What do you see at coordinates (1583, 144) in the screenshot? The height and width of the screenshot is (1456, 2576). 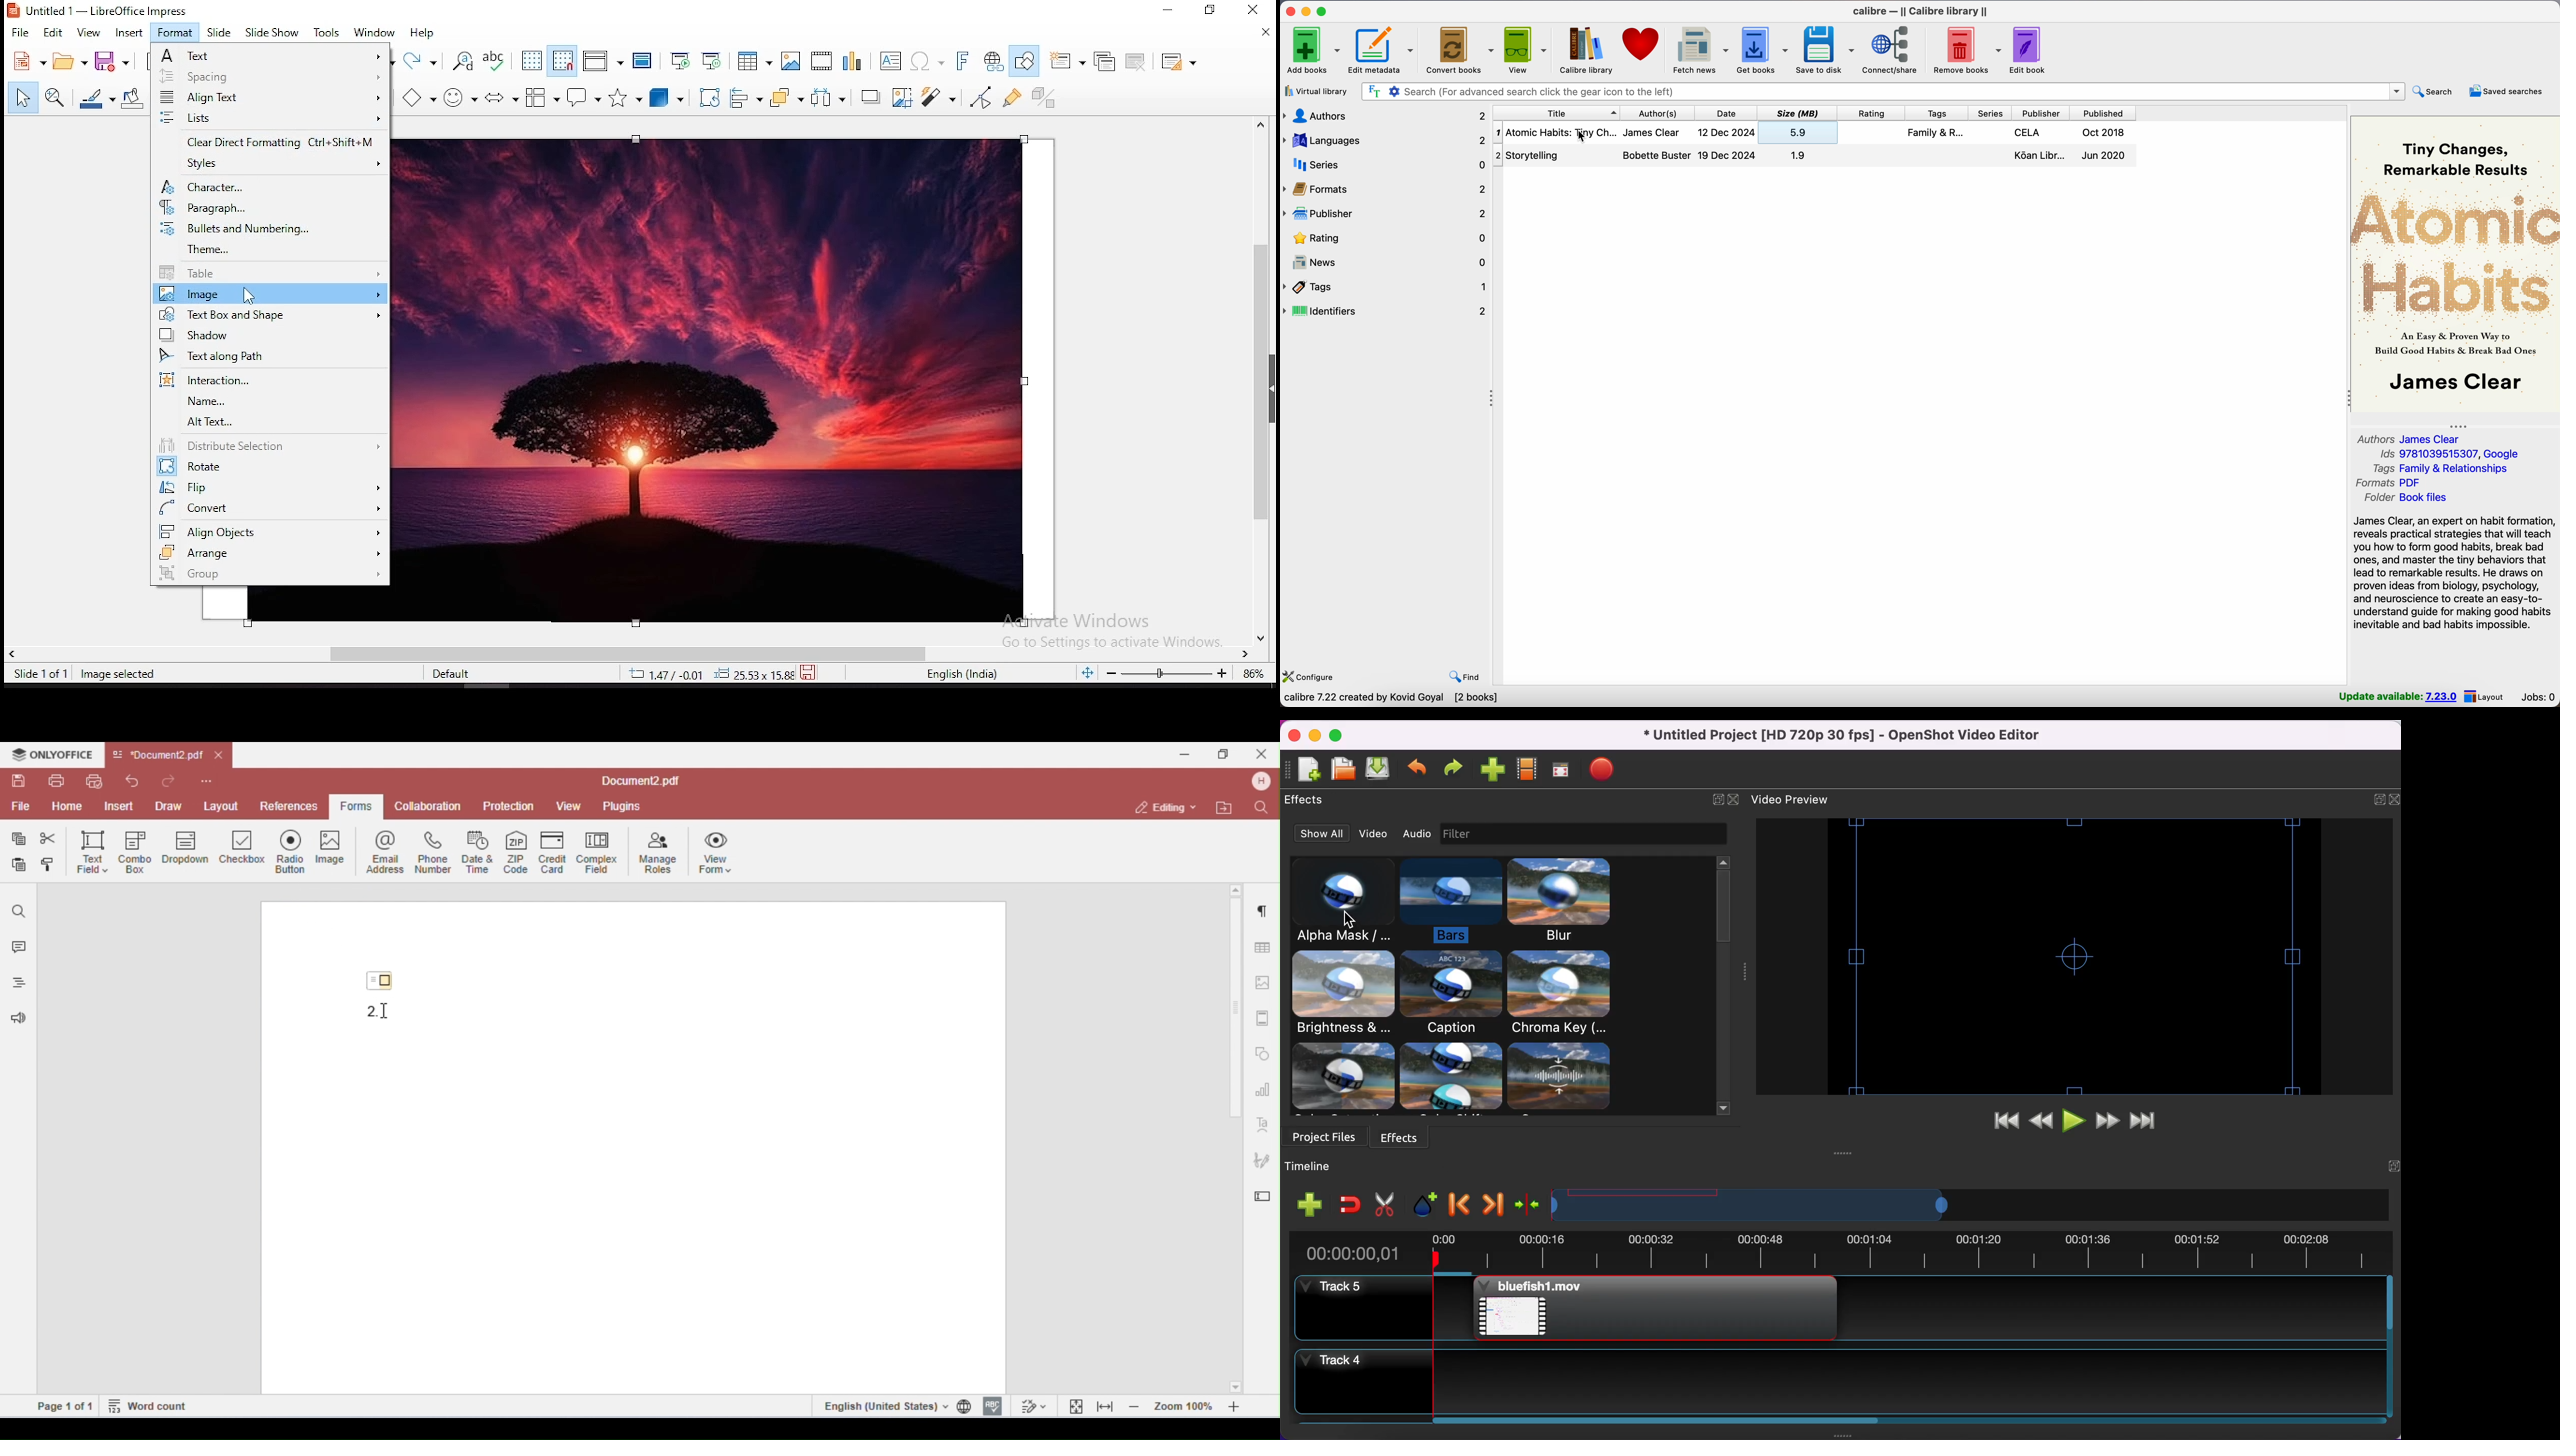 I see `cursor` at bounding box center [1583, 144].